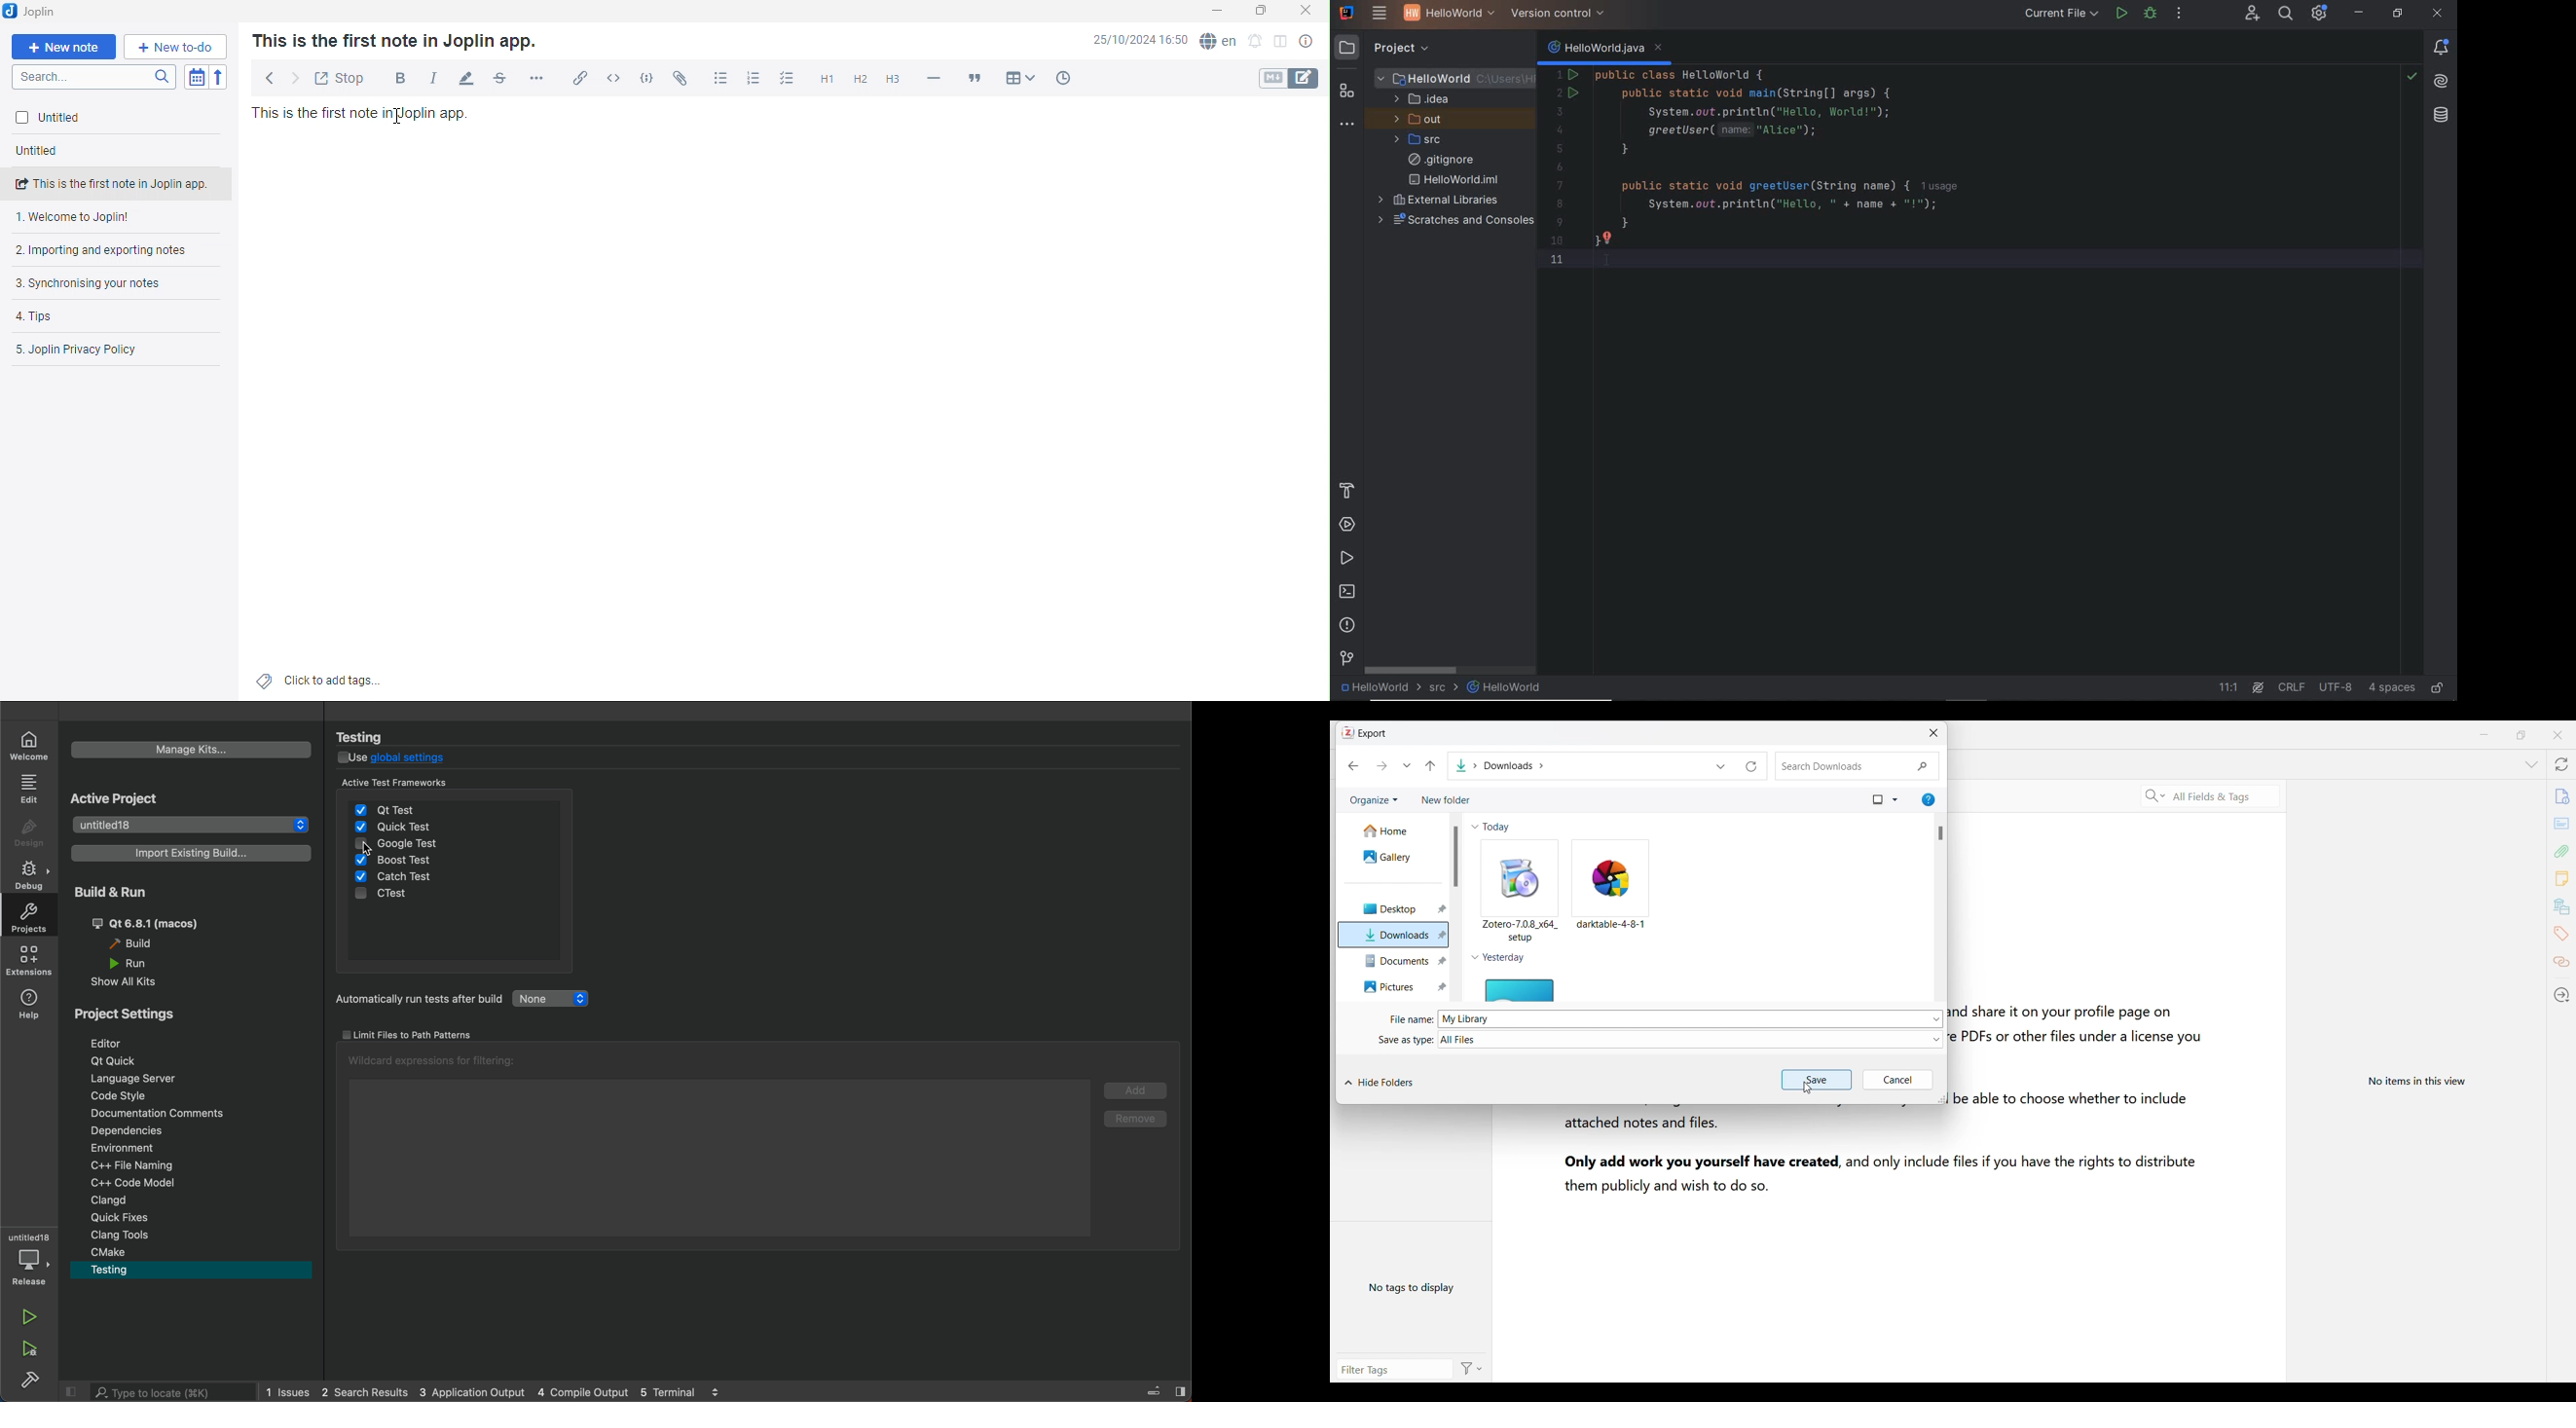 This screenshot has height=1428, width=2576. Describe the element at coordinates (1219, 12) in the screenshot. I see `Minimize` at that location.